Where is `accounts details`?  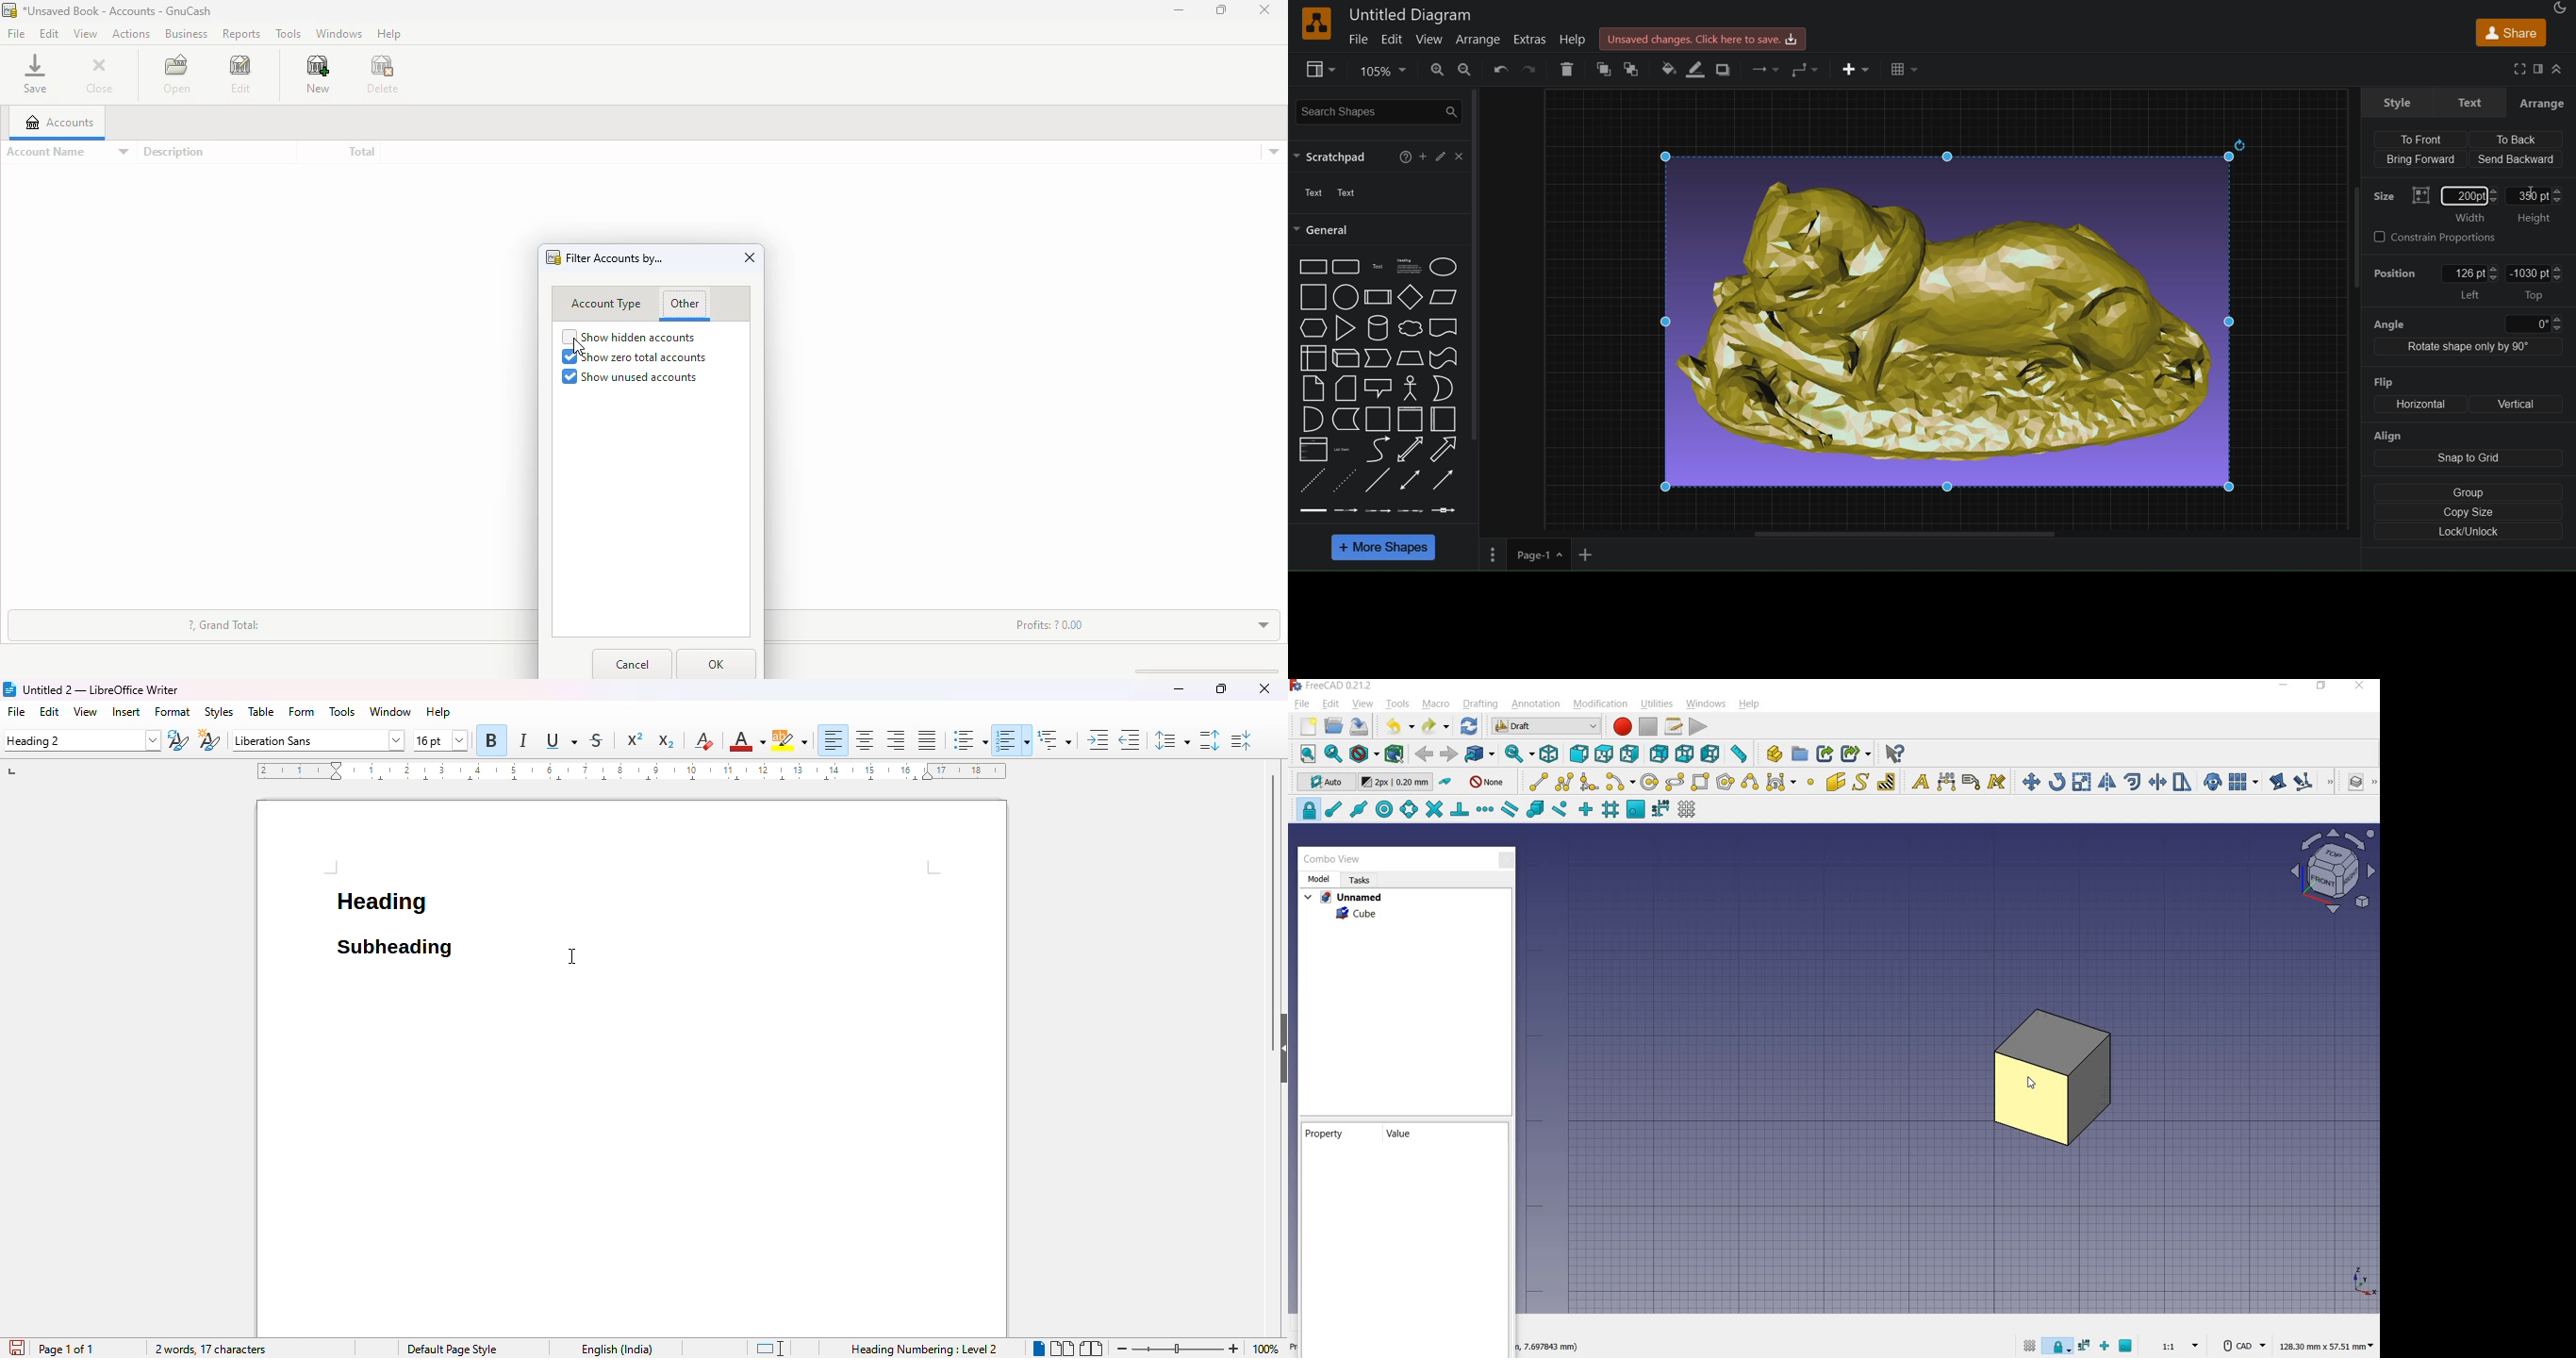 accounts details is located at coordinates (1274, 152).